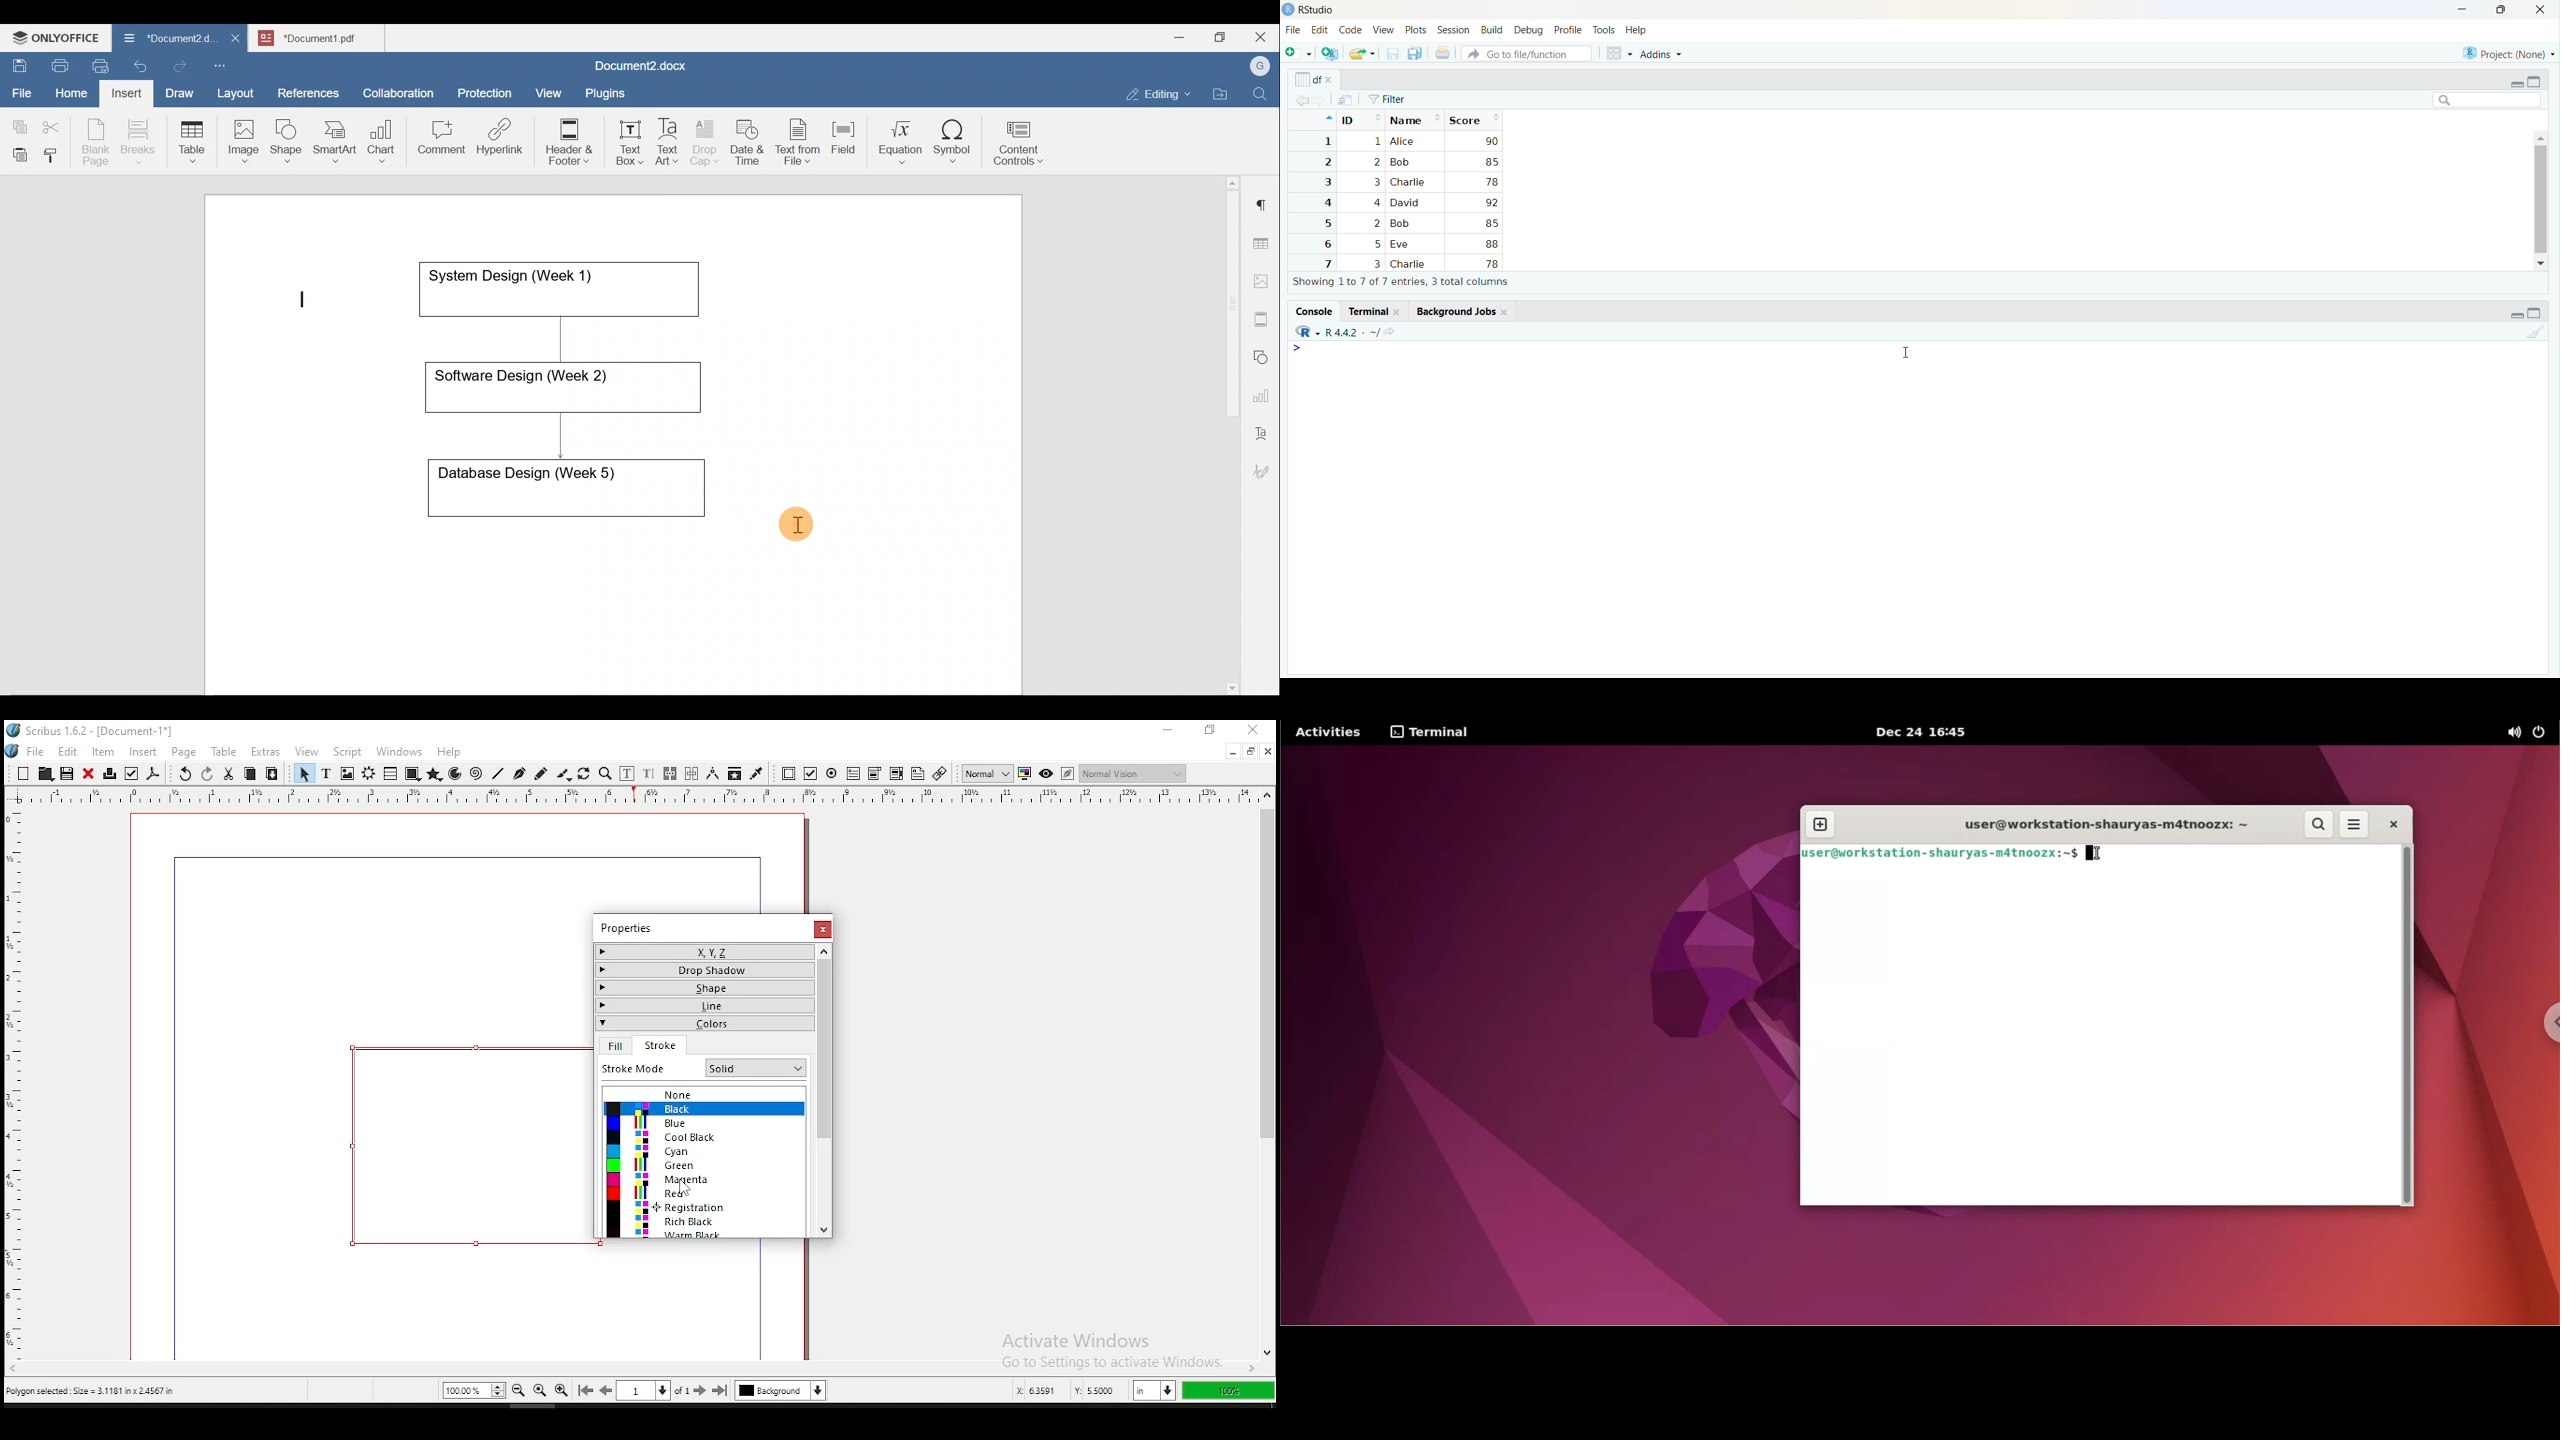 The height and width of the screenshot is (1456, 2576). I want to click on blue, so click(703, 1123).